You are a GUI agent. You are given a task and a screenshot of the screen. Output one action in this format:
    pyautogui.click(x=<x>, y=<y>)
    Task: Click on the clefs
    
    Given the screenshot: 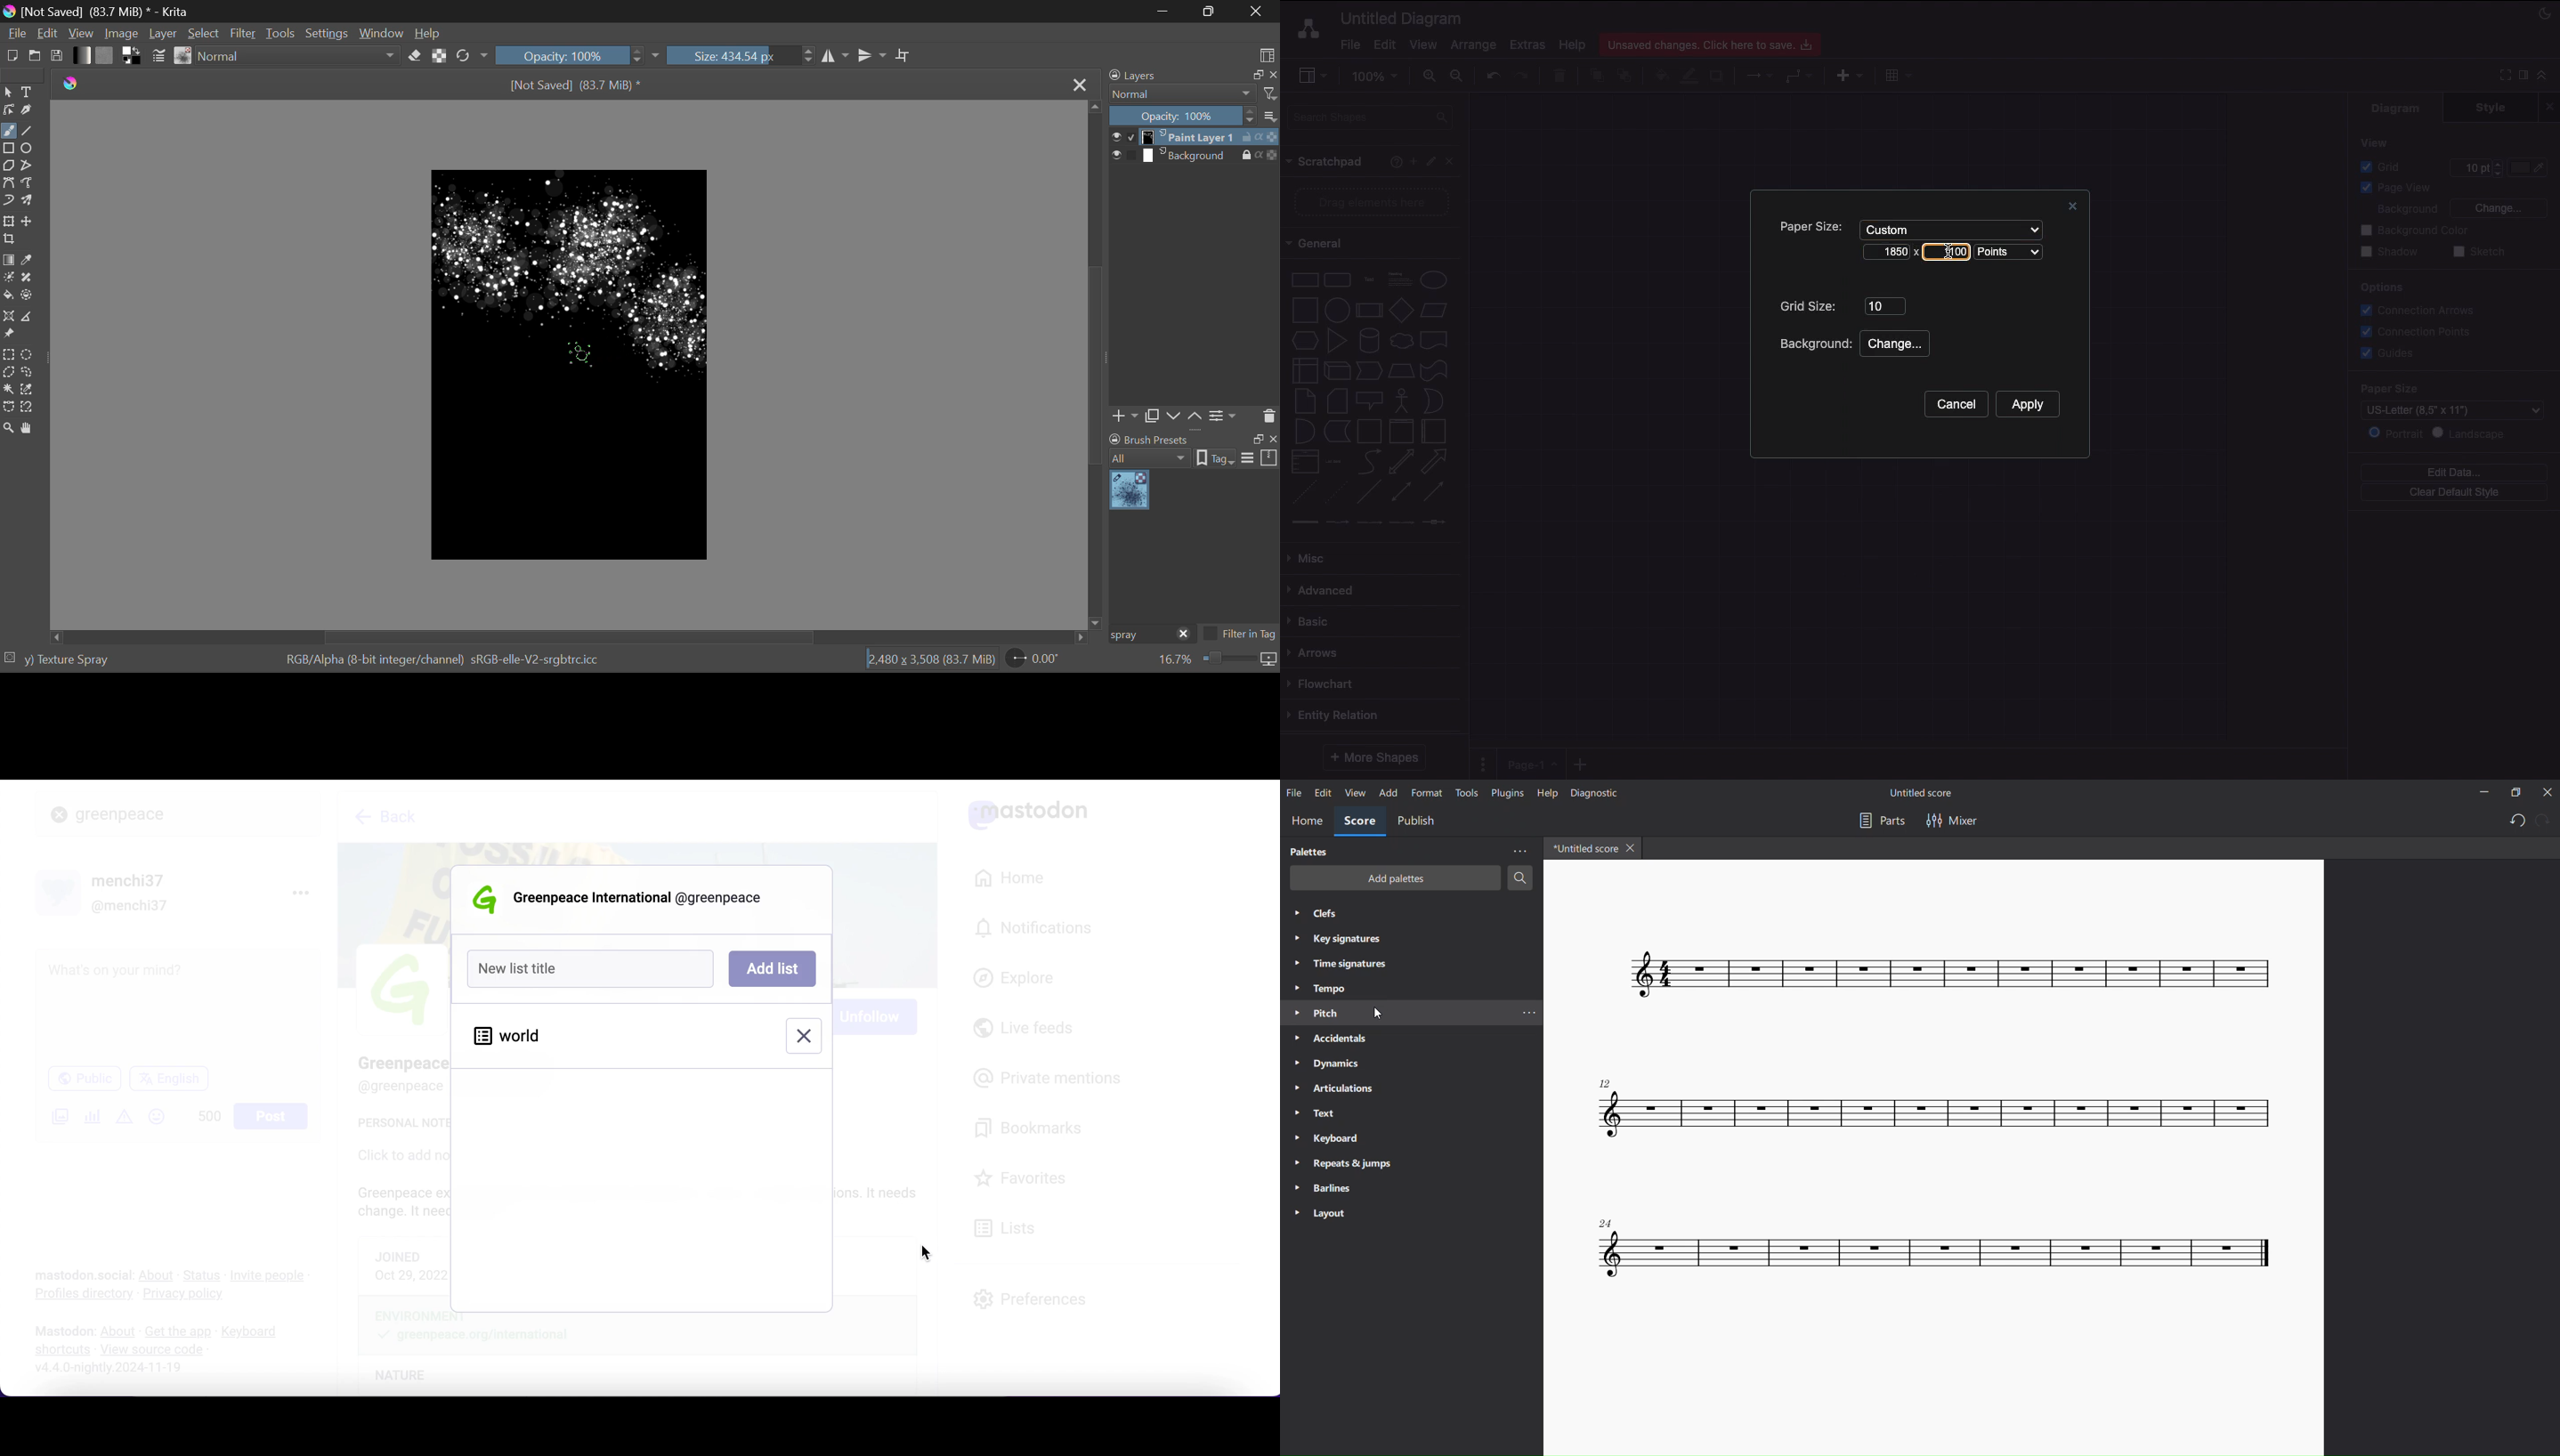 What is the action you would take?
    pyautogui.click(x=1320, y=915)
    